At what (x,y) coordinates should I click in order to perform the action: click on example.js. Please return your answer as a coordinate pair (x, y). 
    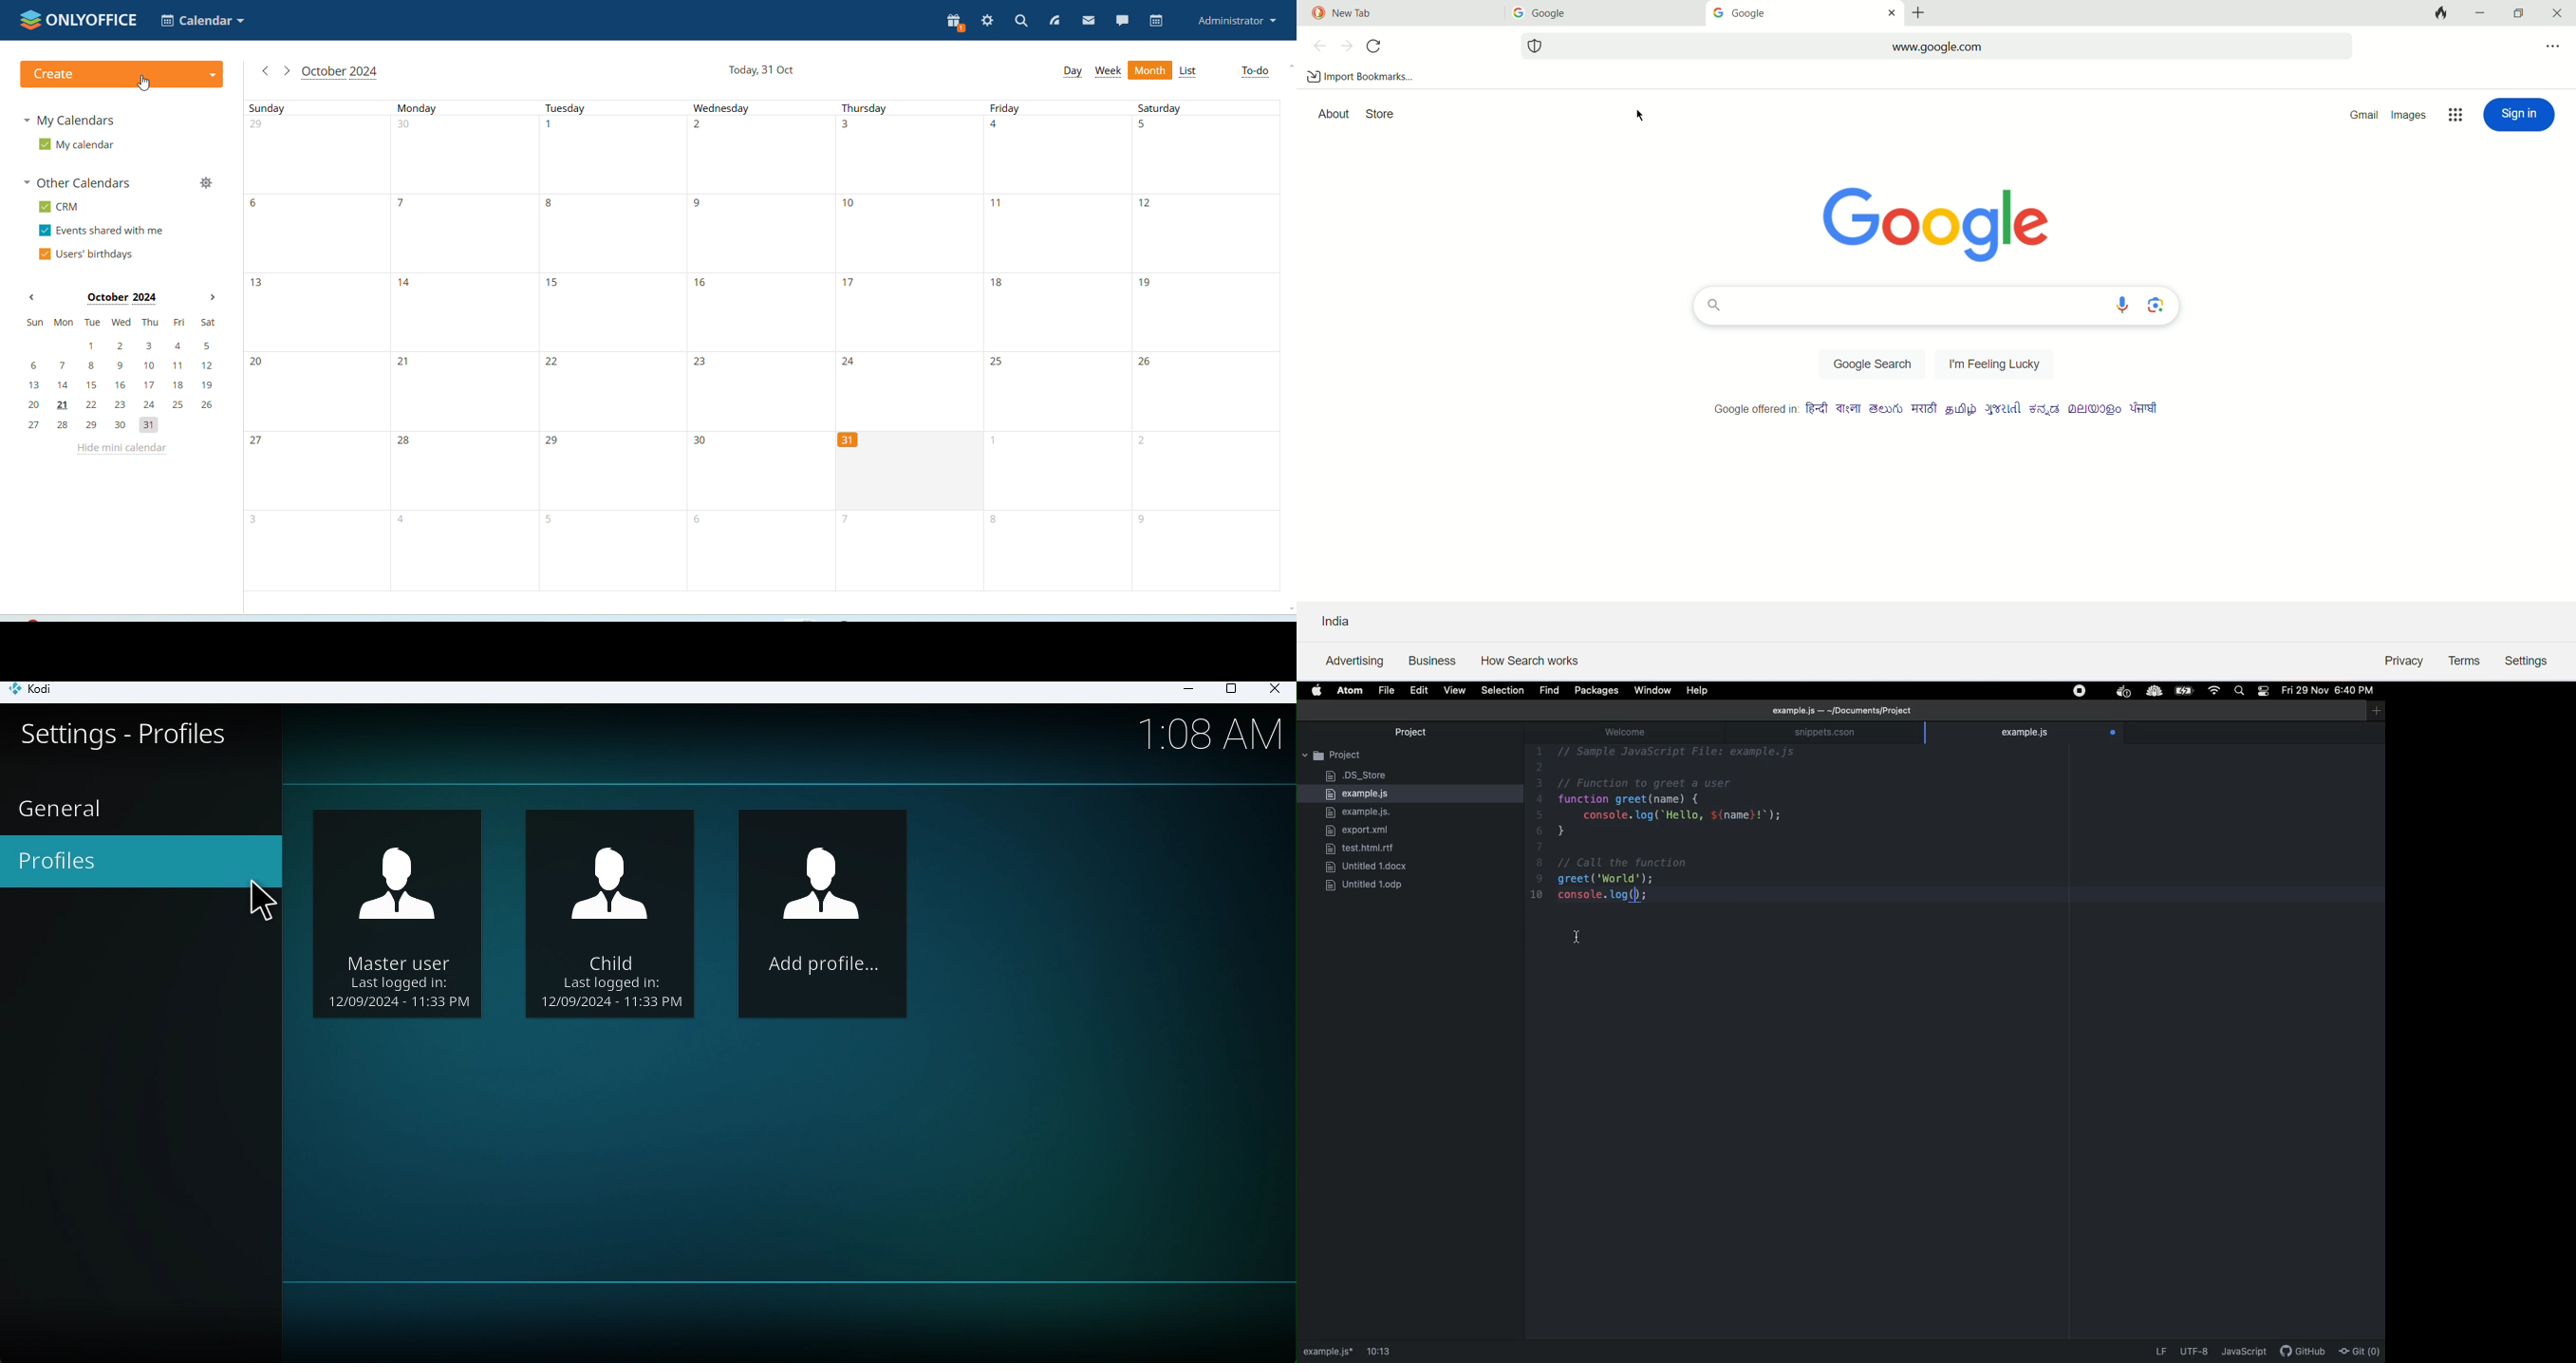
    Looking at the image, I should click on (1359, 794).